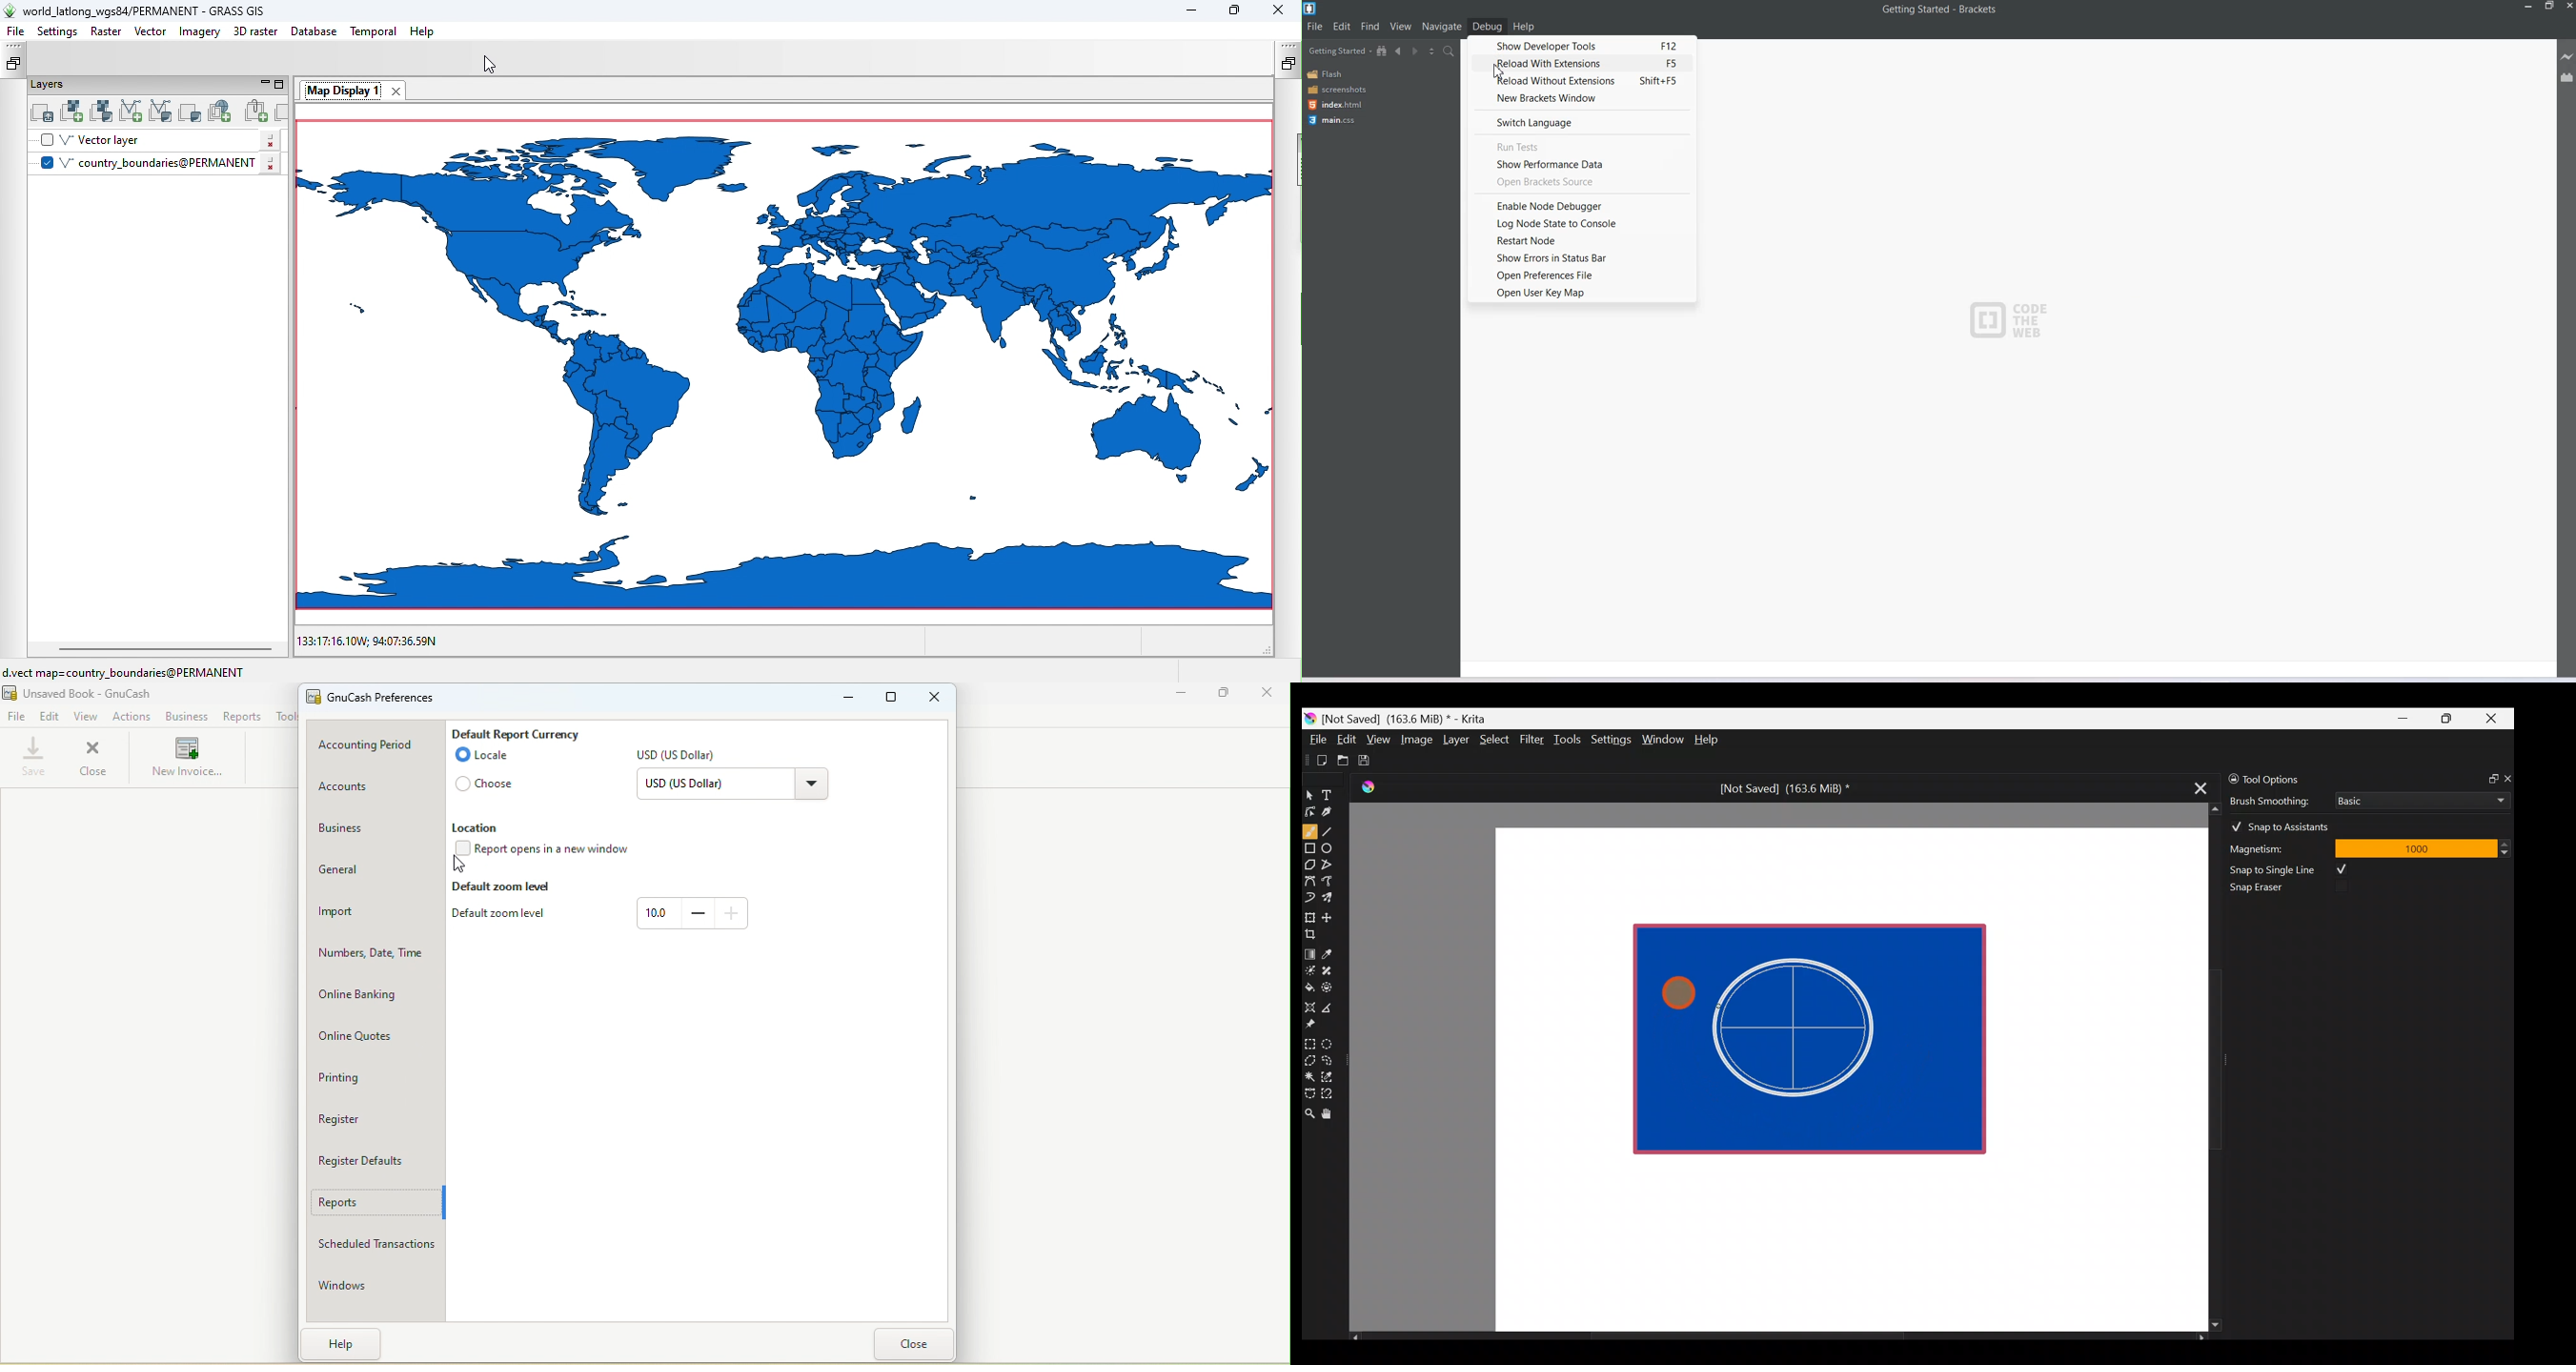  Describe the element at coordinates (1344, 762) in the screenshot. I see `Open an existing document` at that location.